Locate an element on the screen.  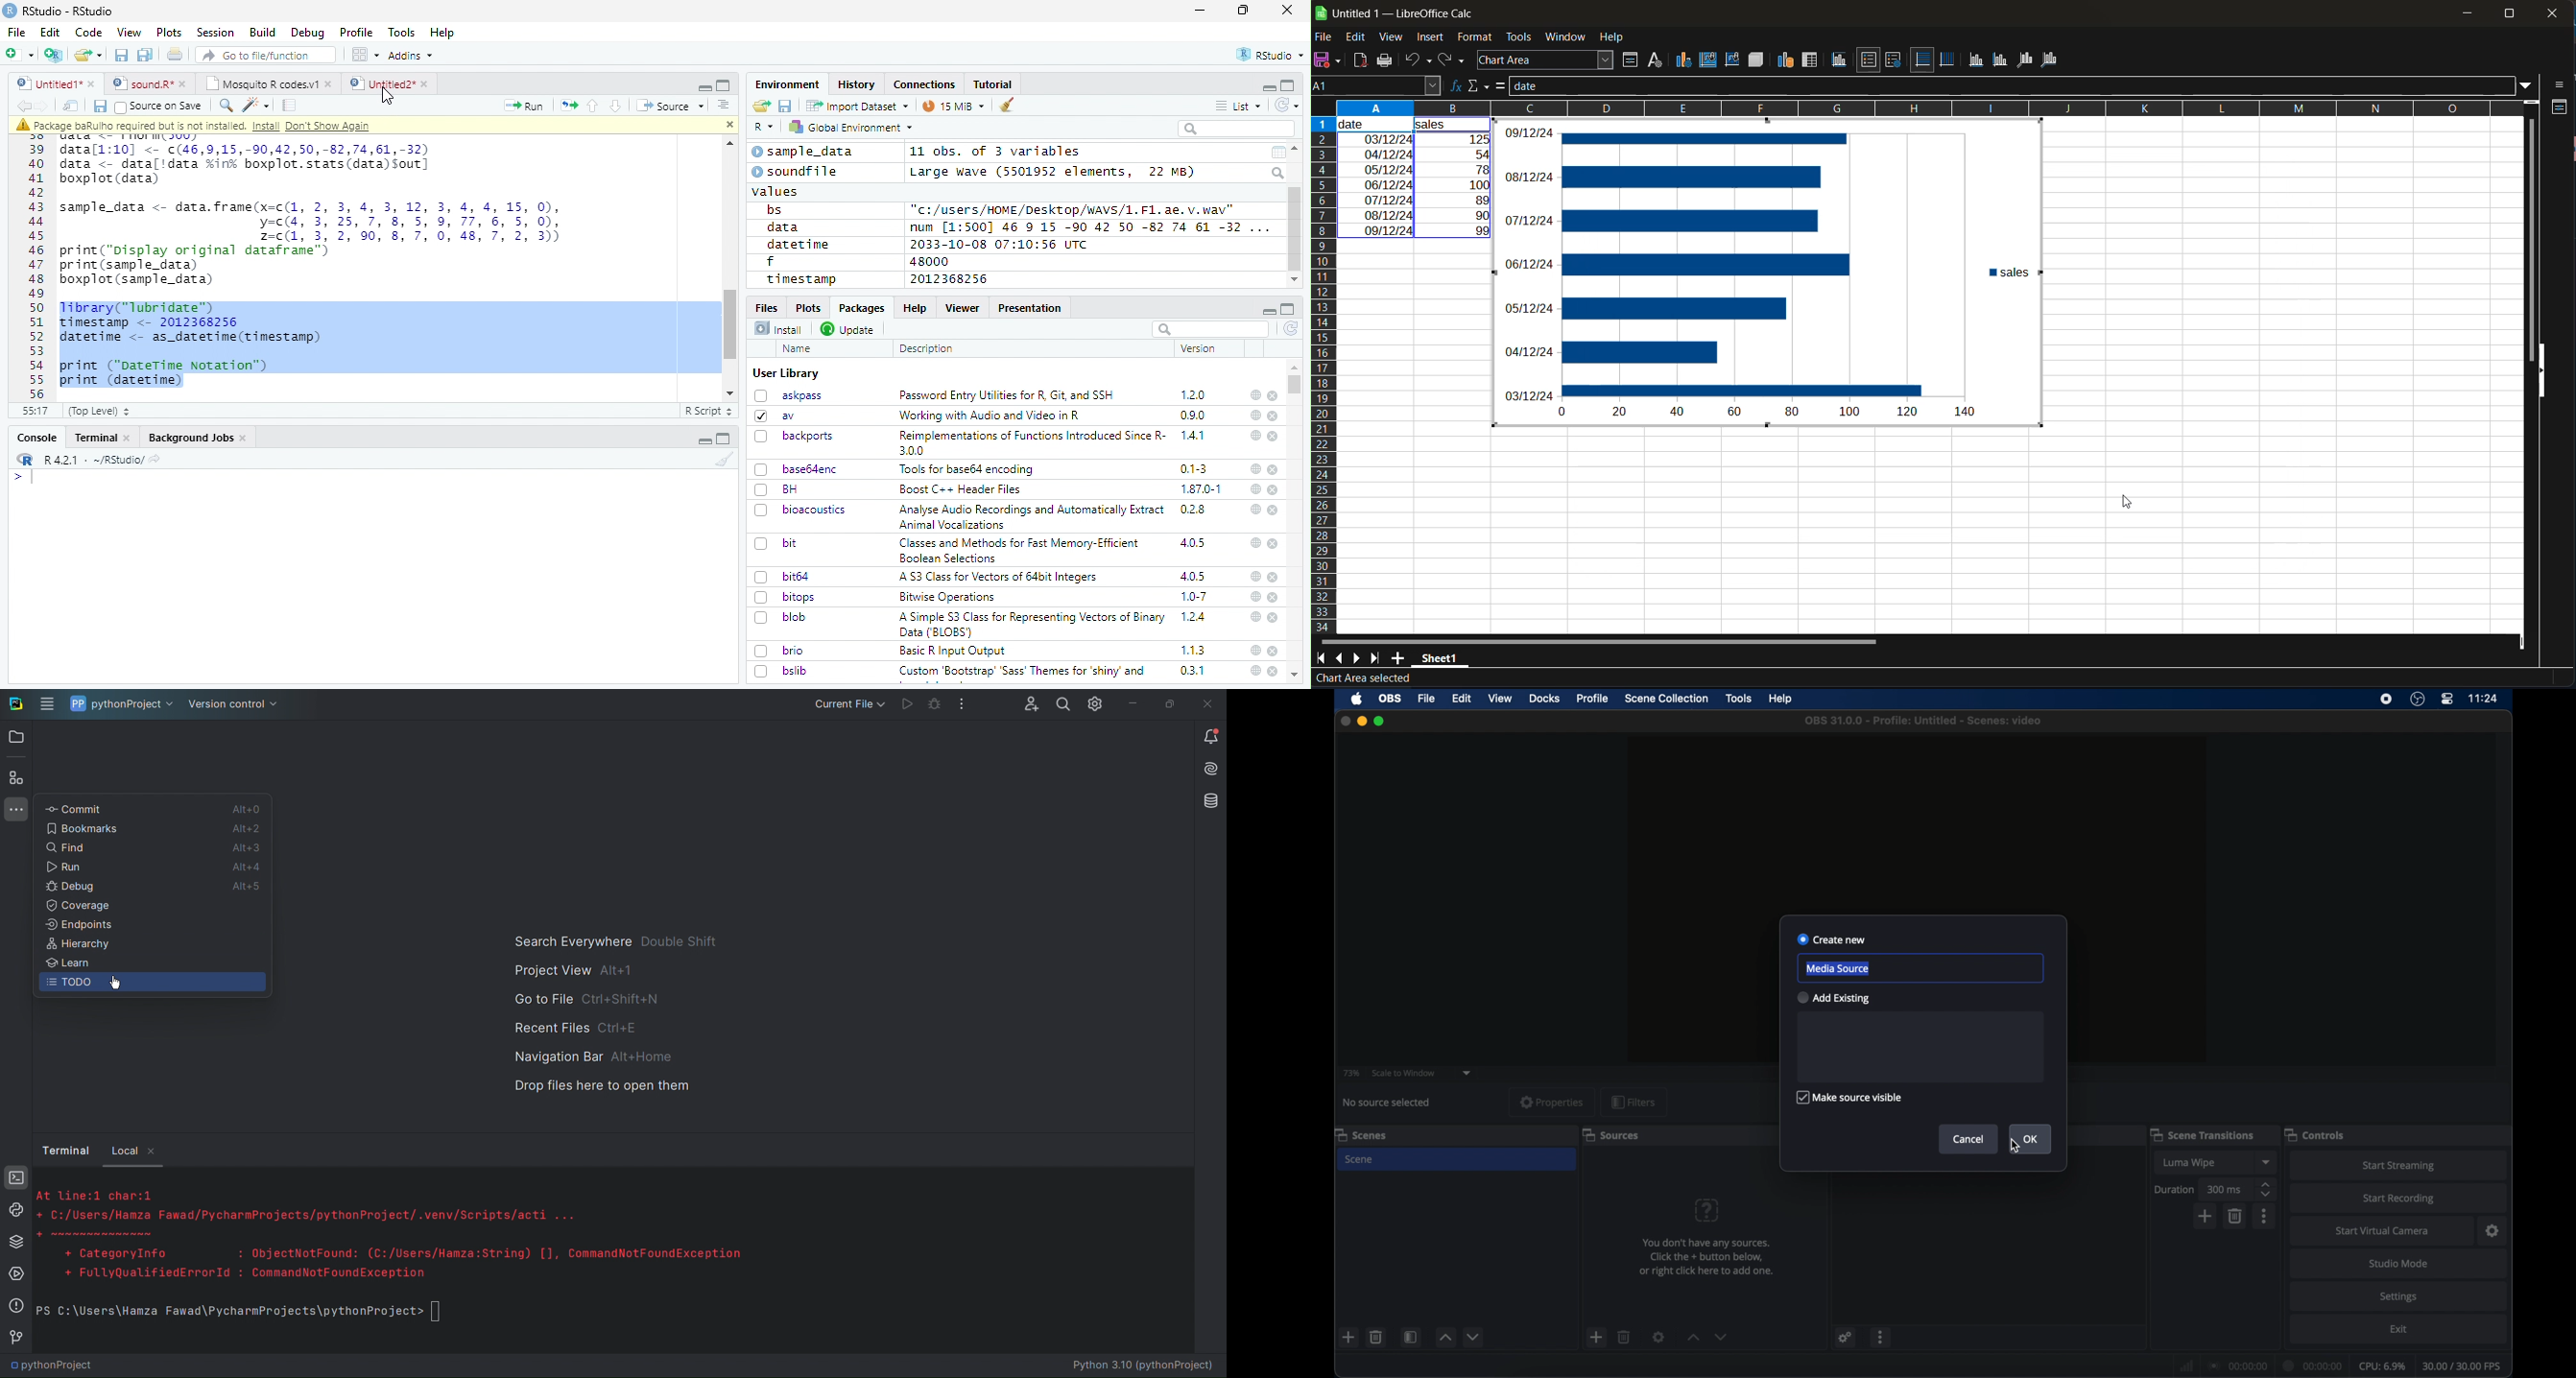
full screen is located at coordinates (1288, 85).